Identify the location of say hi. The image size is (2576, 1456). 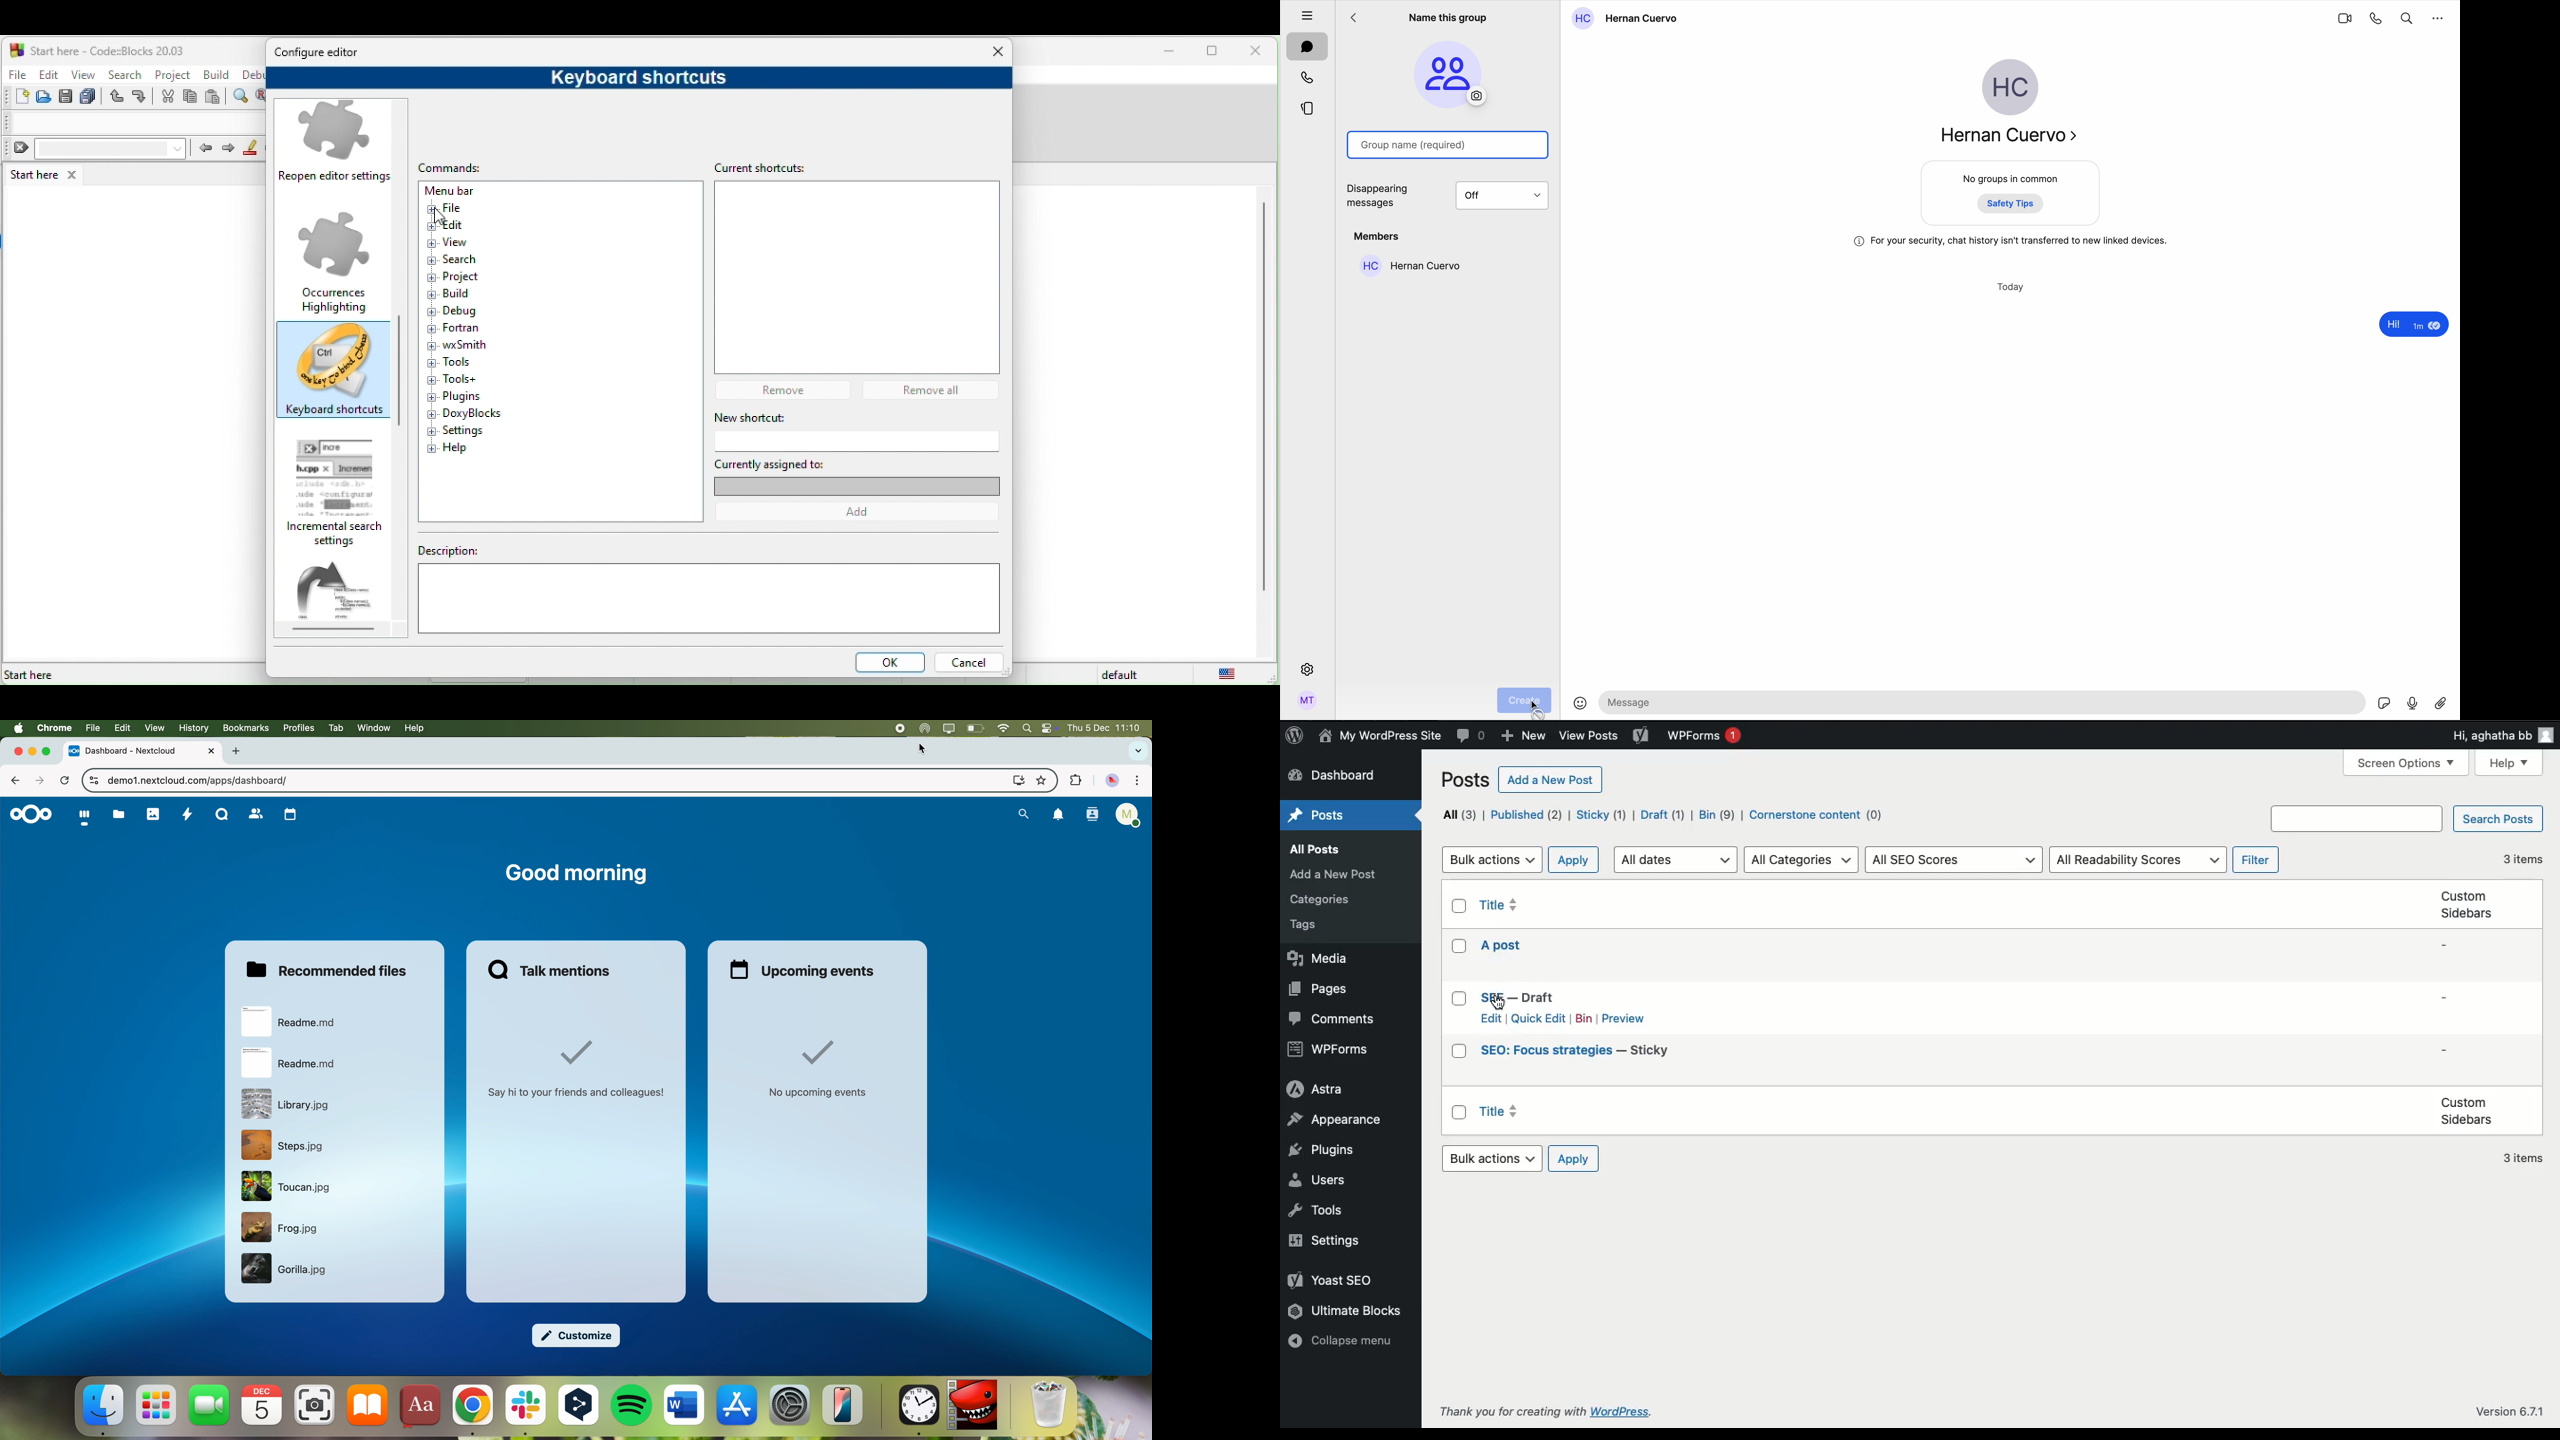
(579, 1070).